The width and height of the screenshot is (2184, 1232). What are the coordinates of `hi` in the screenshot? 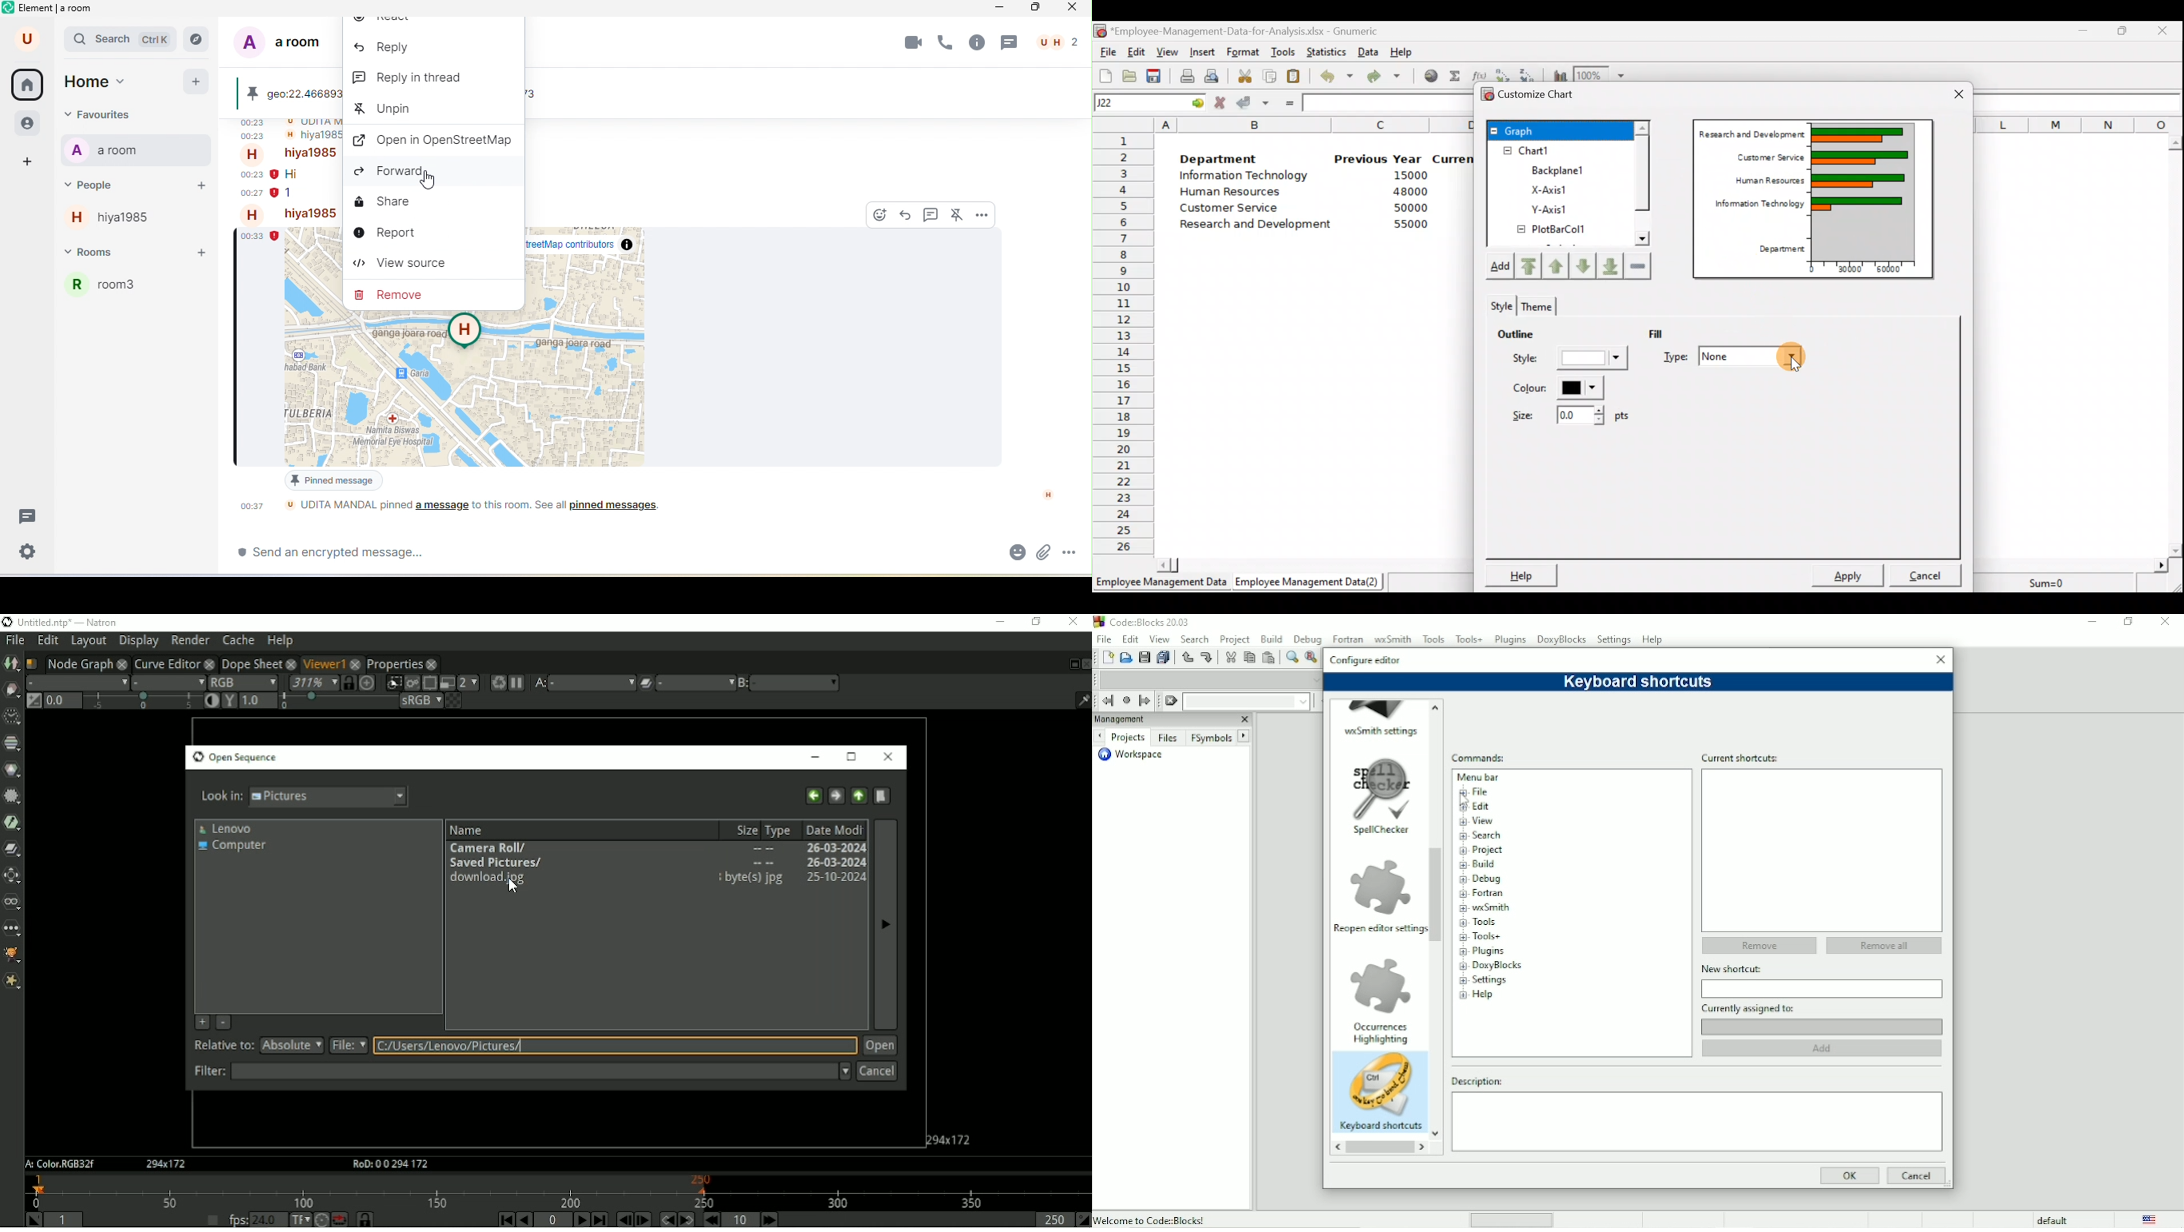 It's located at (296, 174).